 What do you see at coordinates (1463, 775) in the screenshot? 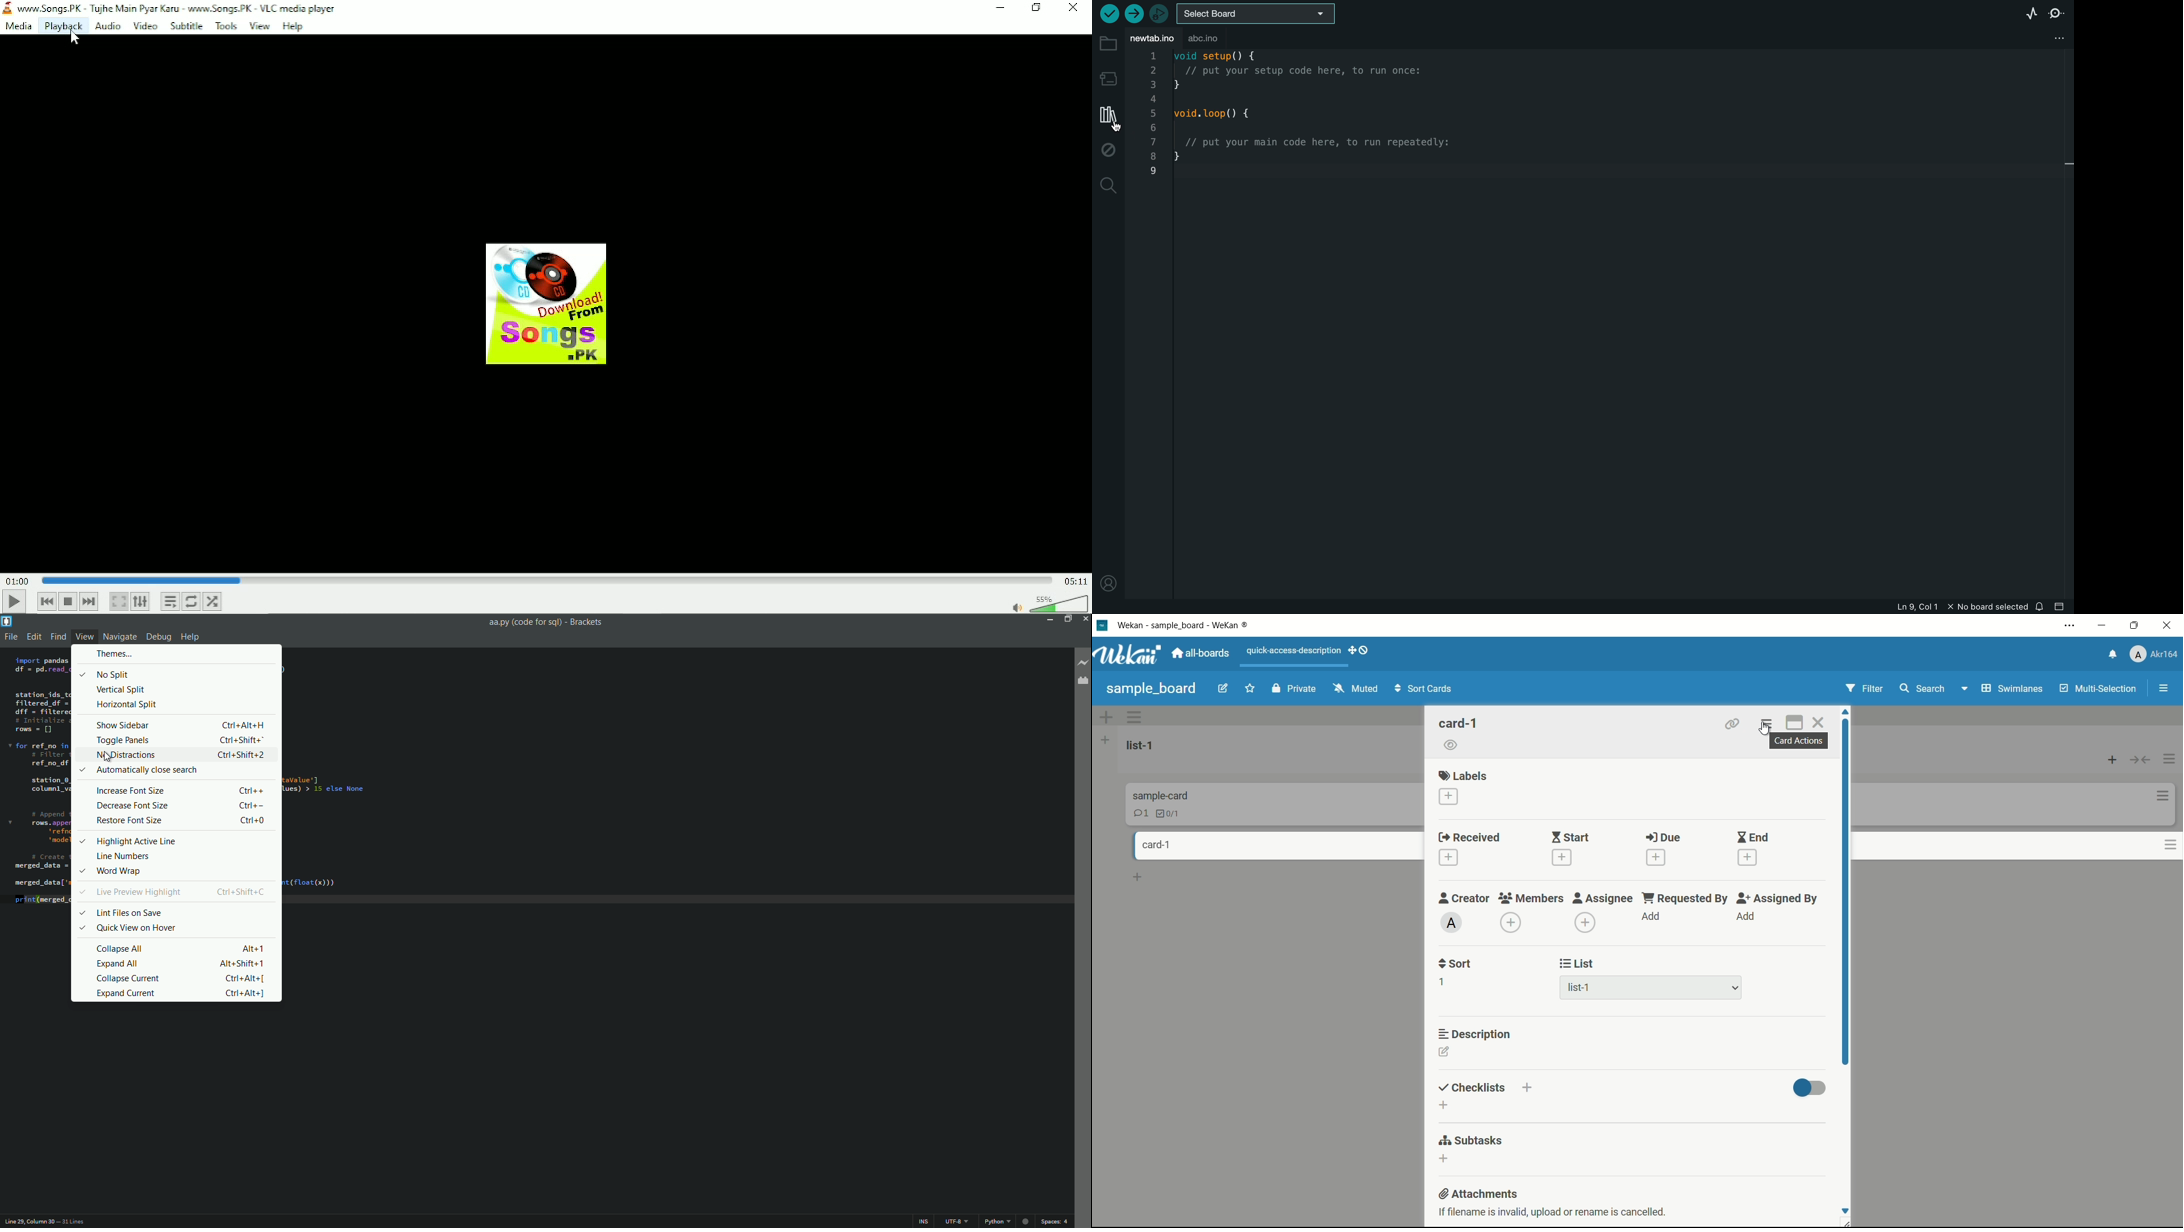
I see `labels` at bounding box center [1463, 775].